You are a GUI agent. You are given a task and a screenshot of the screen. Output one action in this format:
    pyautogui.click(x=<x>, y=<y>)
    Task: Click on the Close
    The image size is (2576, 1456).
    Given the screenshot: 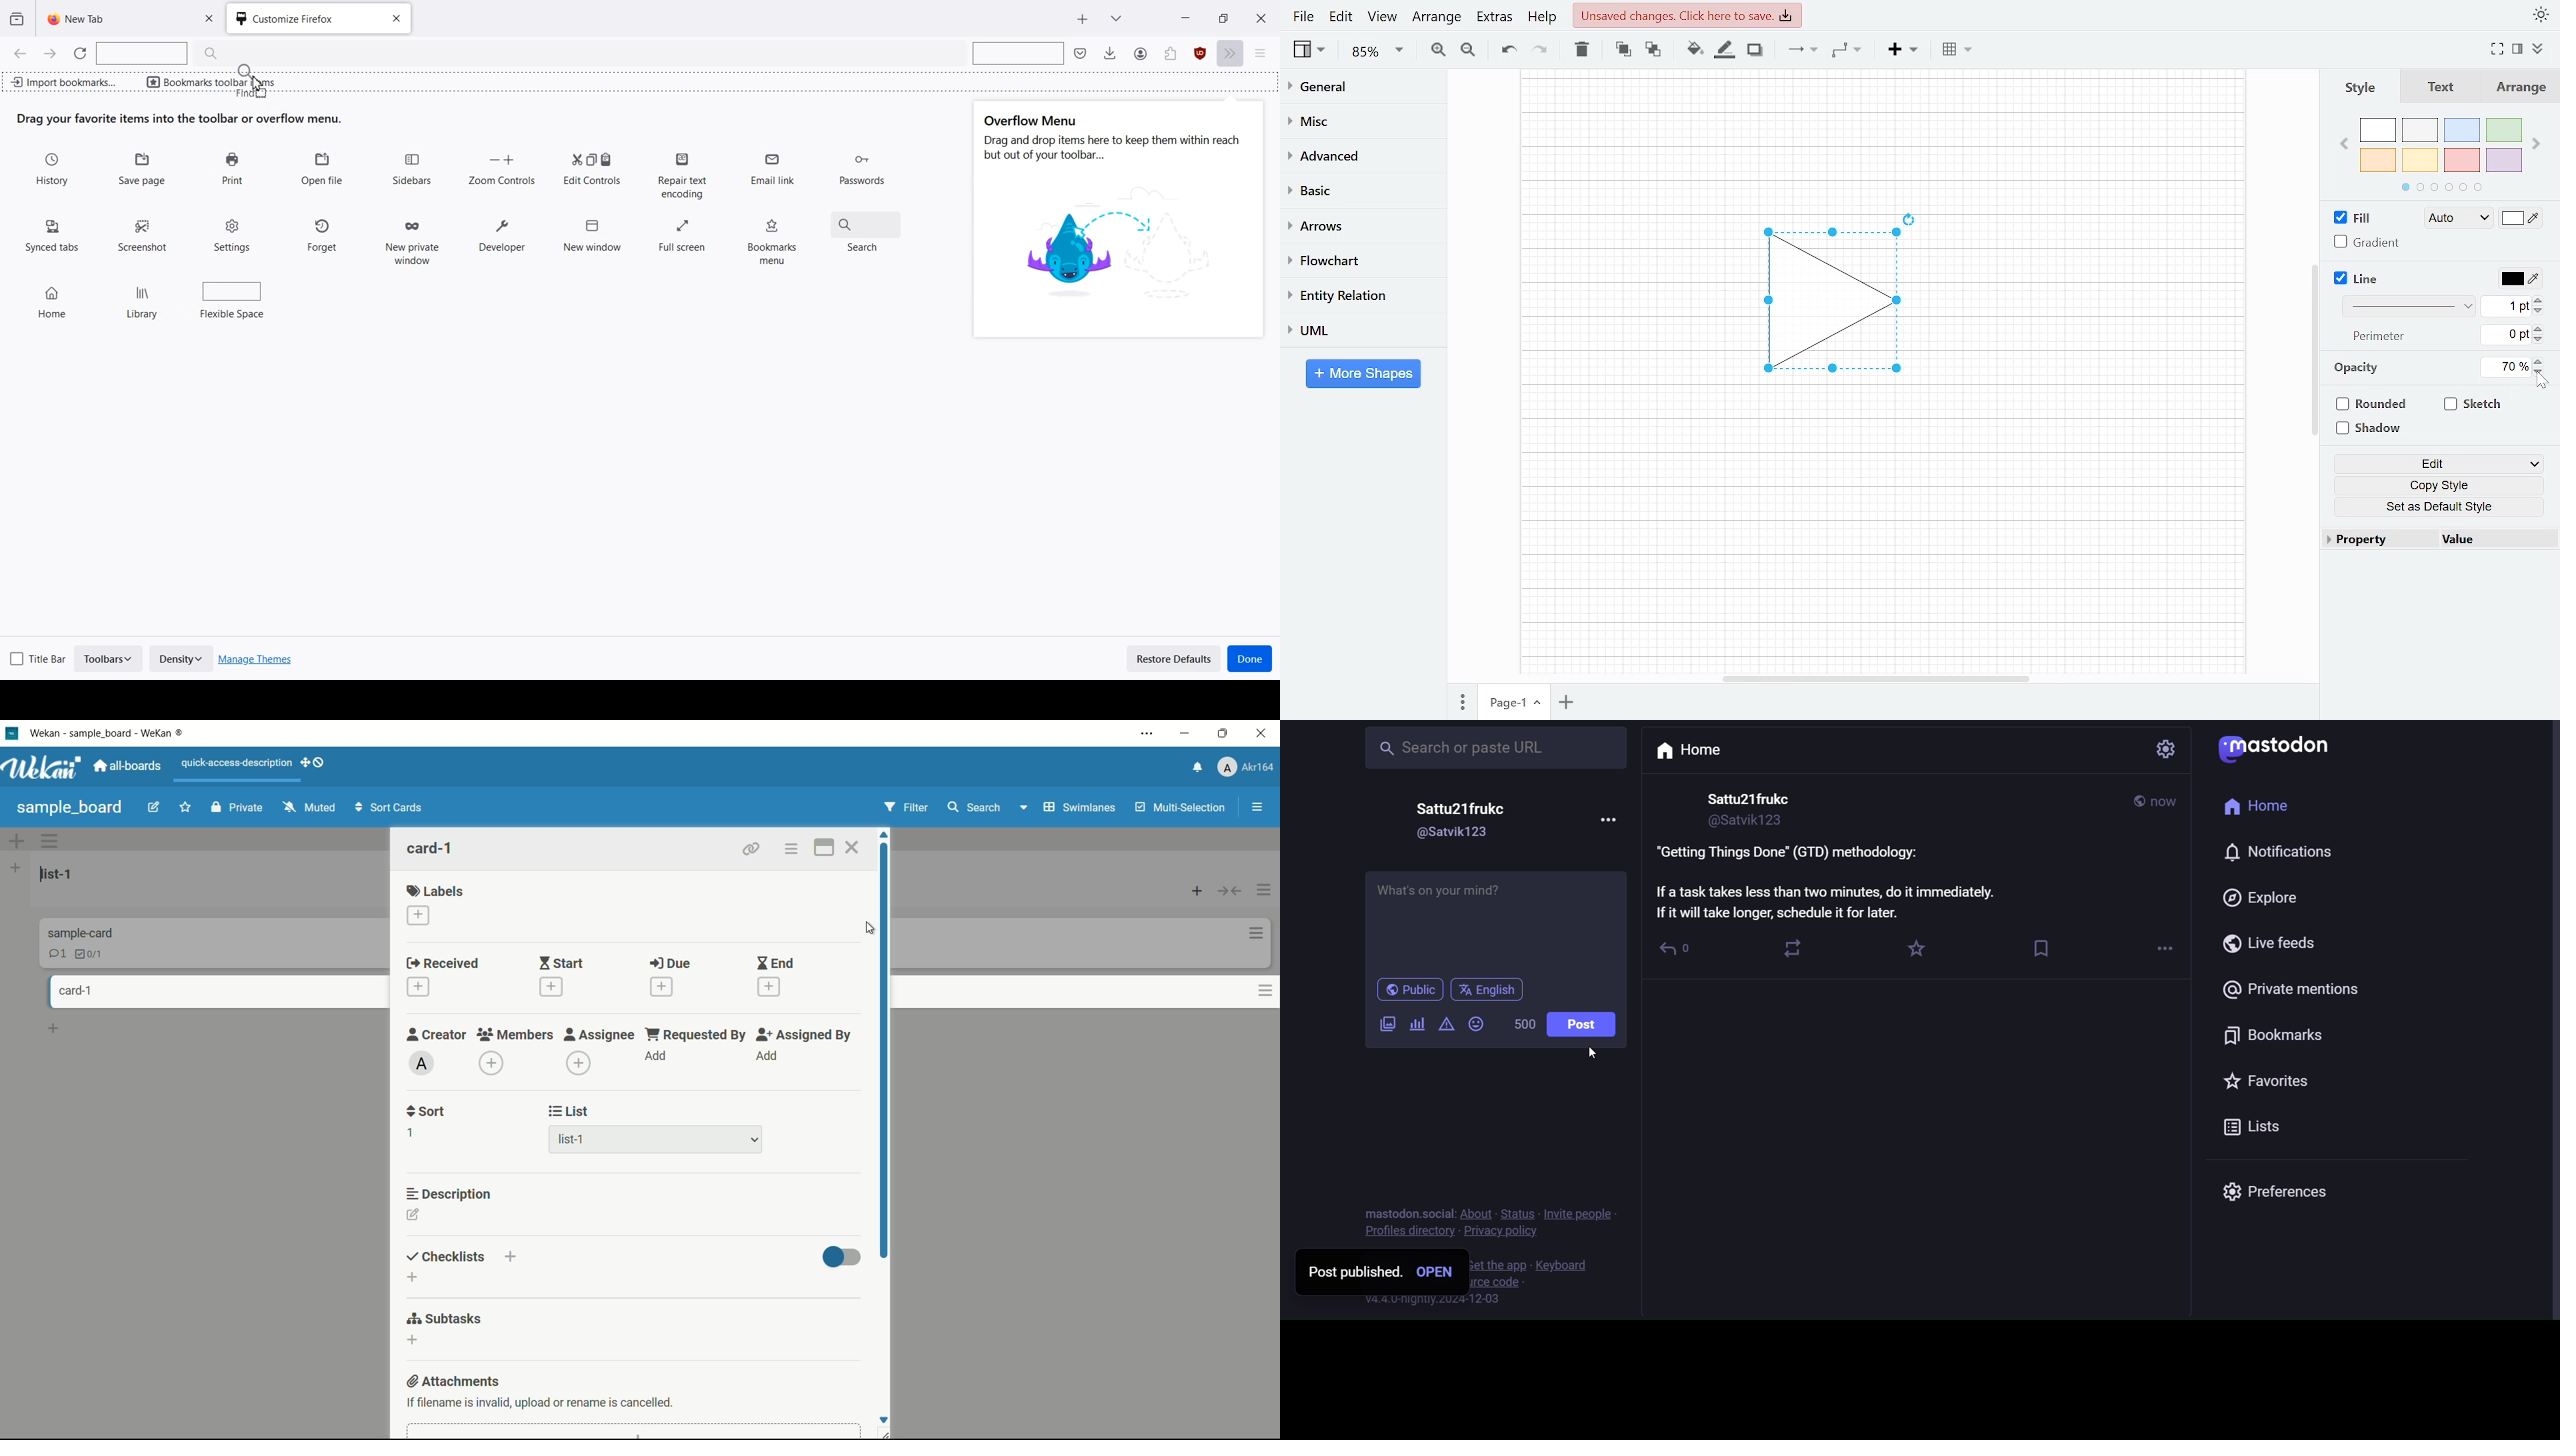 What is the action you would take?
    pyautogui.click(x=1261, y=17)
    